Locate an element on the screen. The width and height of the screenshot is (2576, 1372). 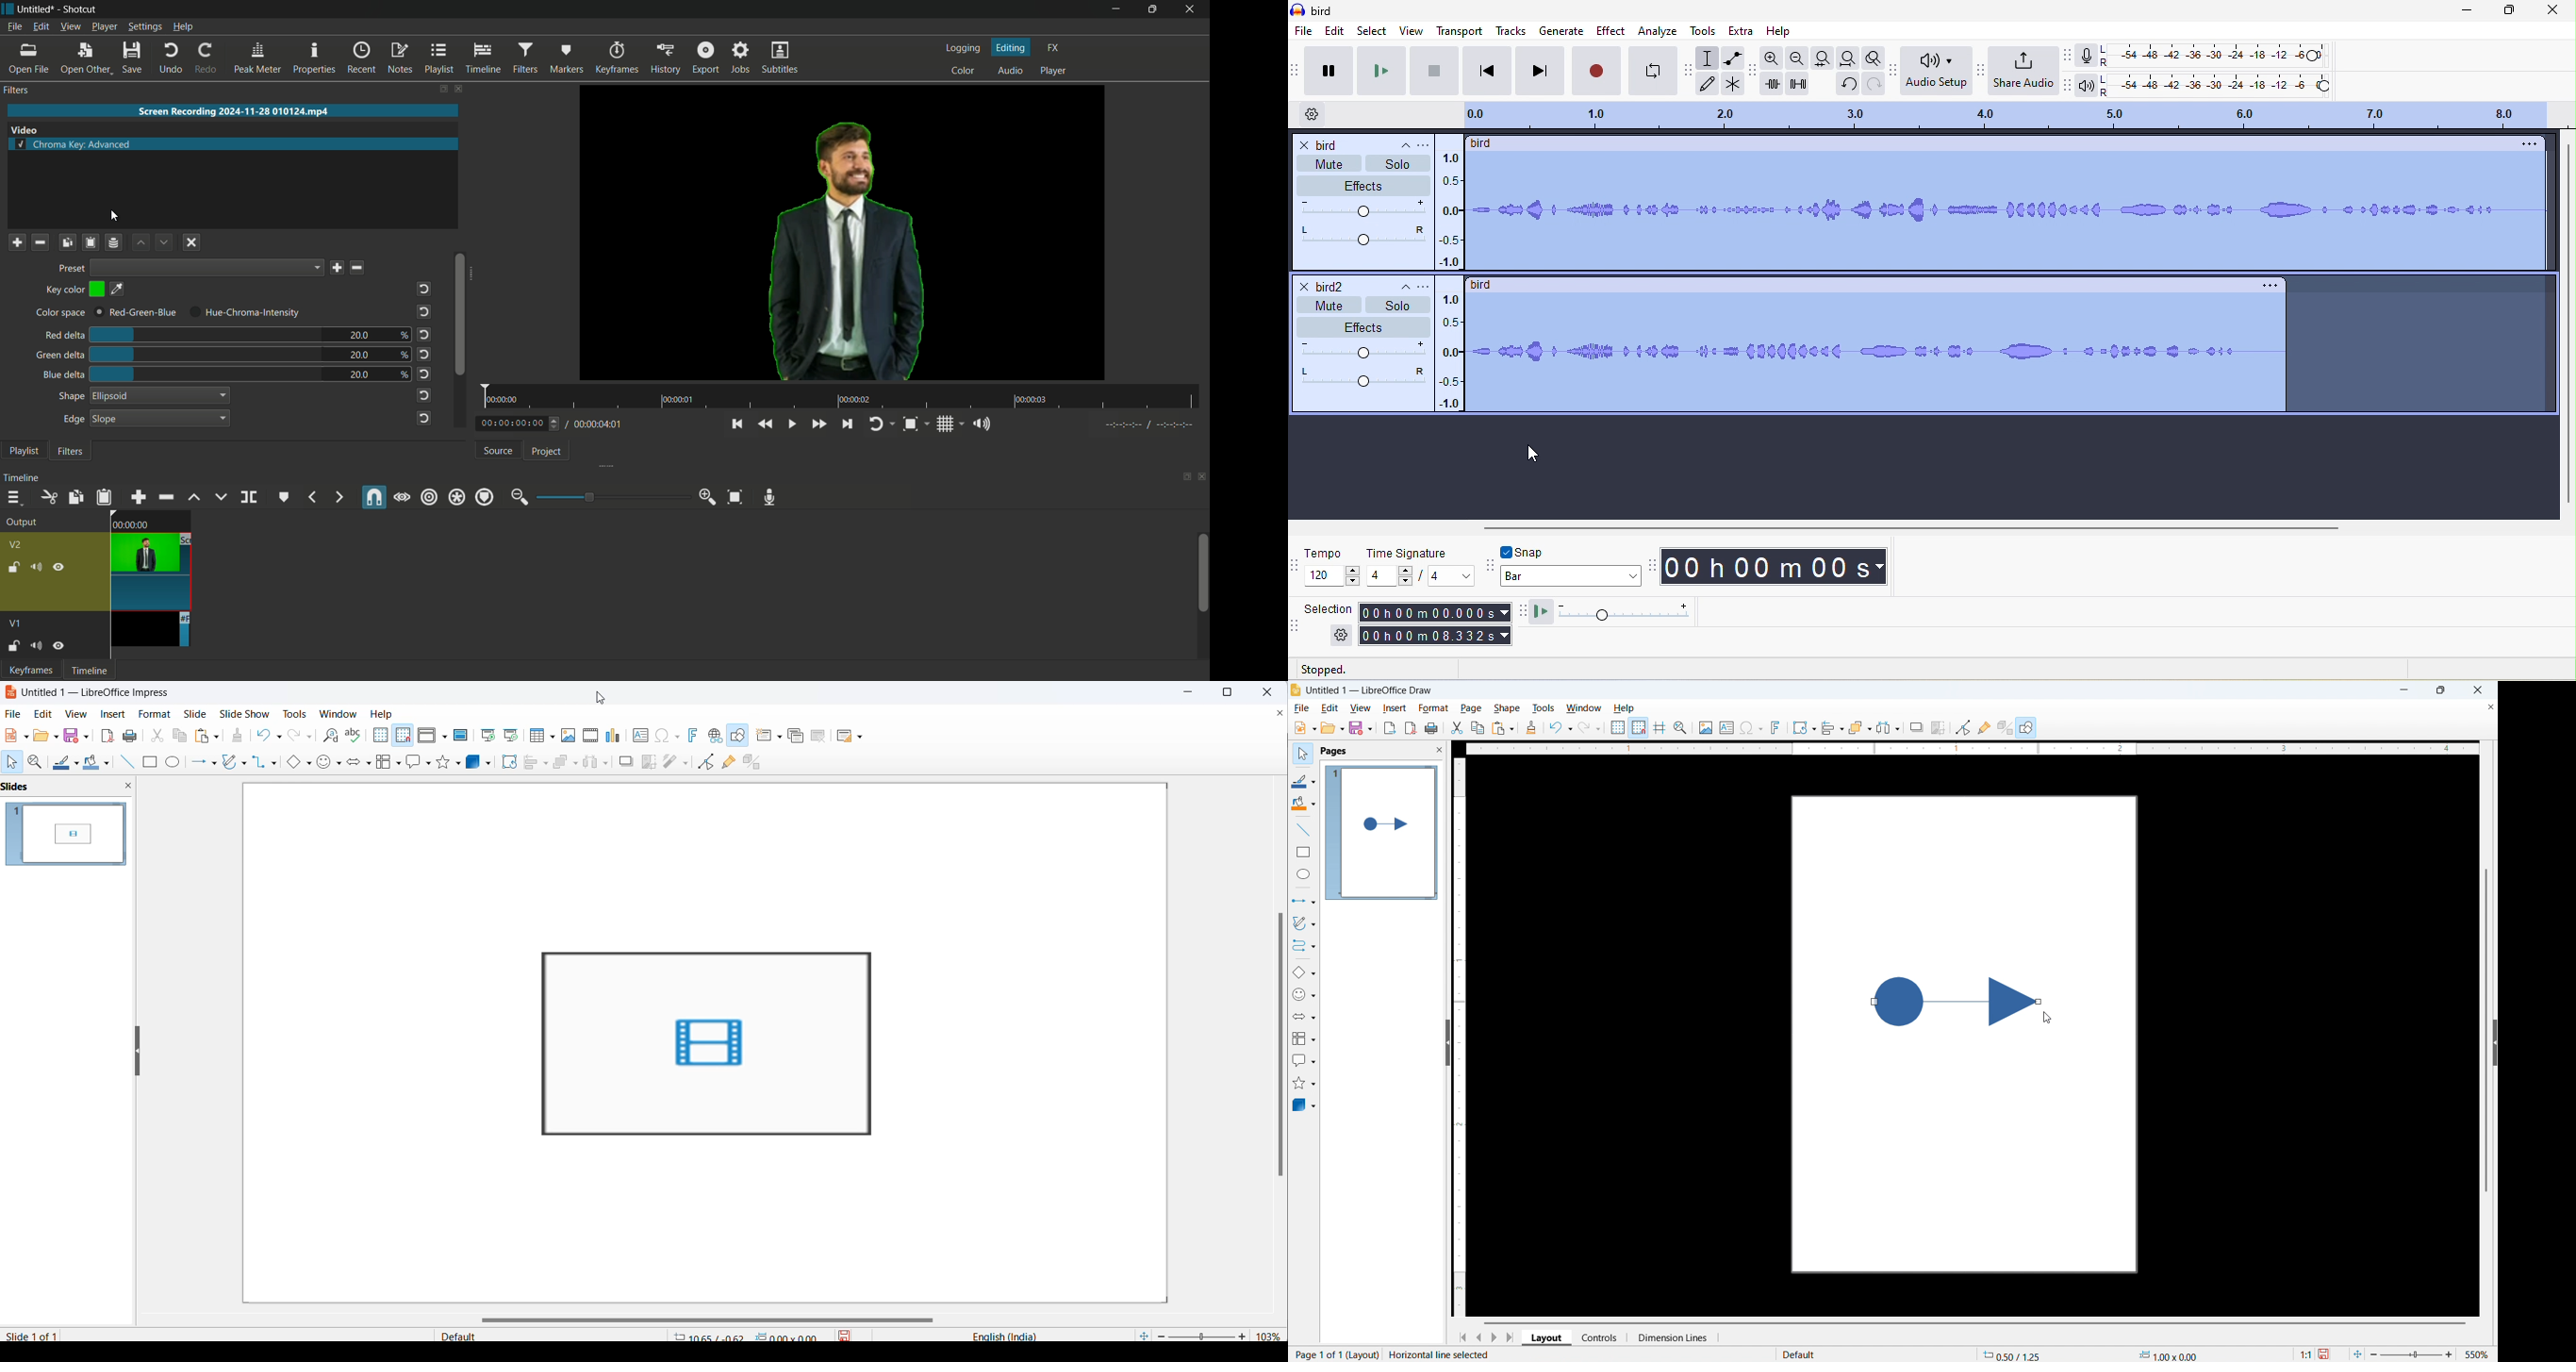
output is located at coordinates (20, 521).